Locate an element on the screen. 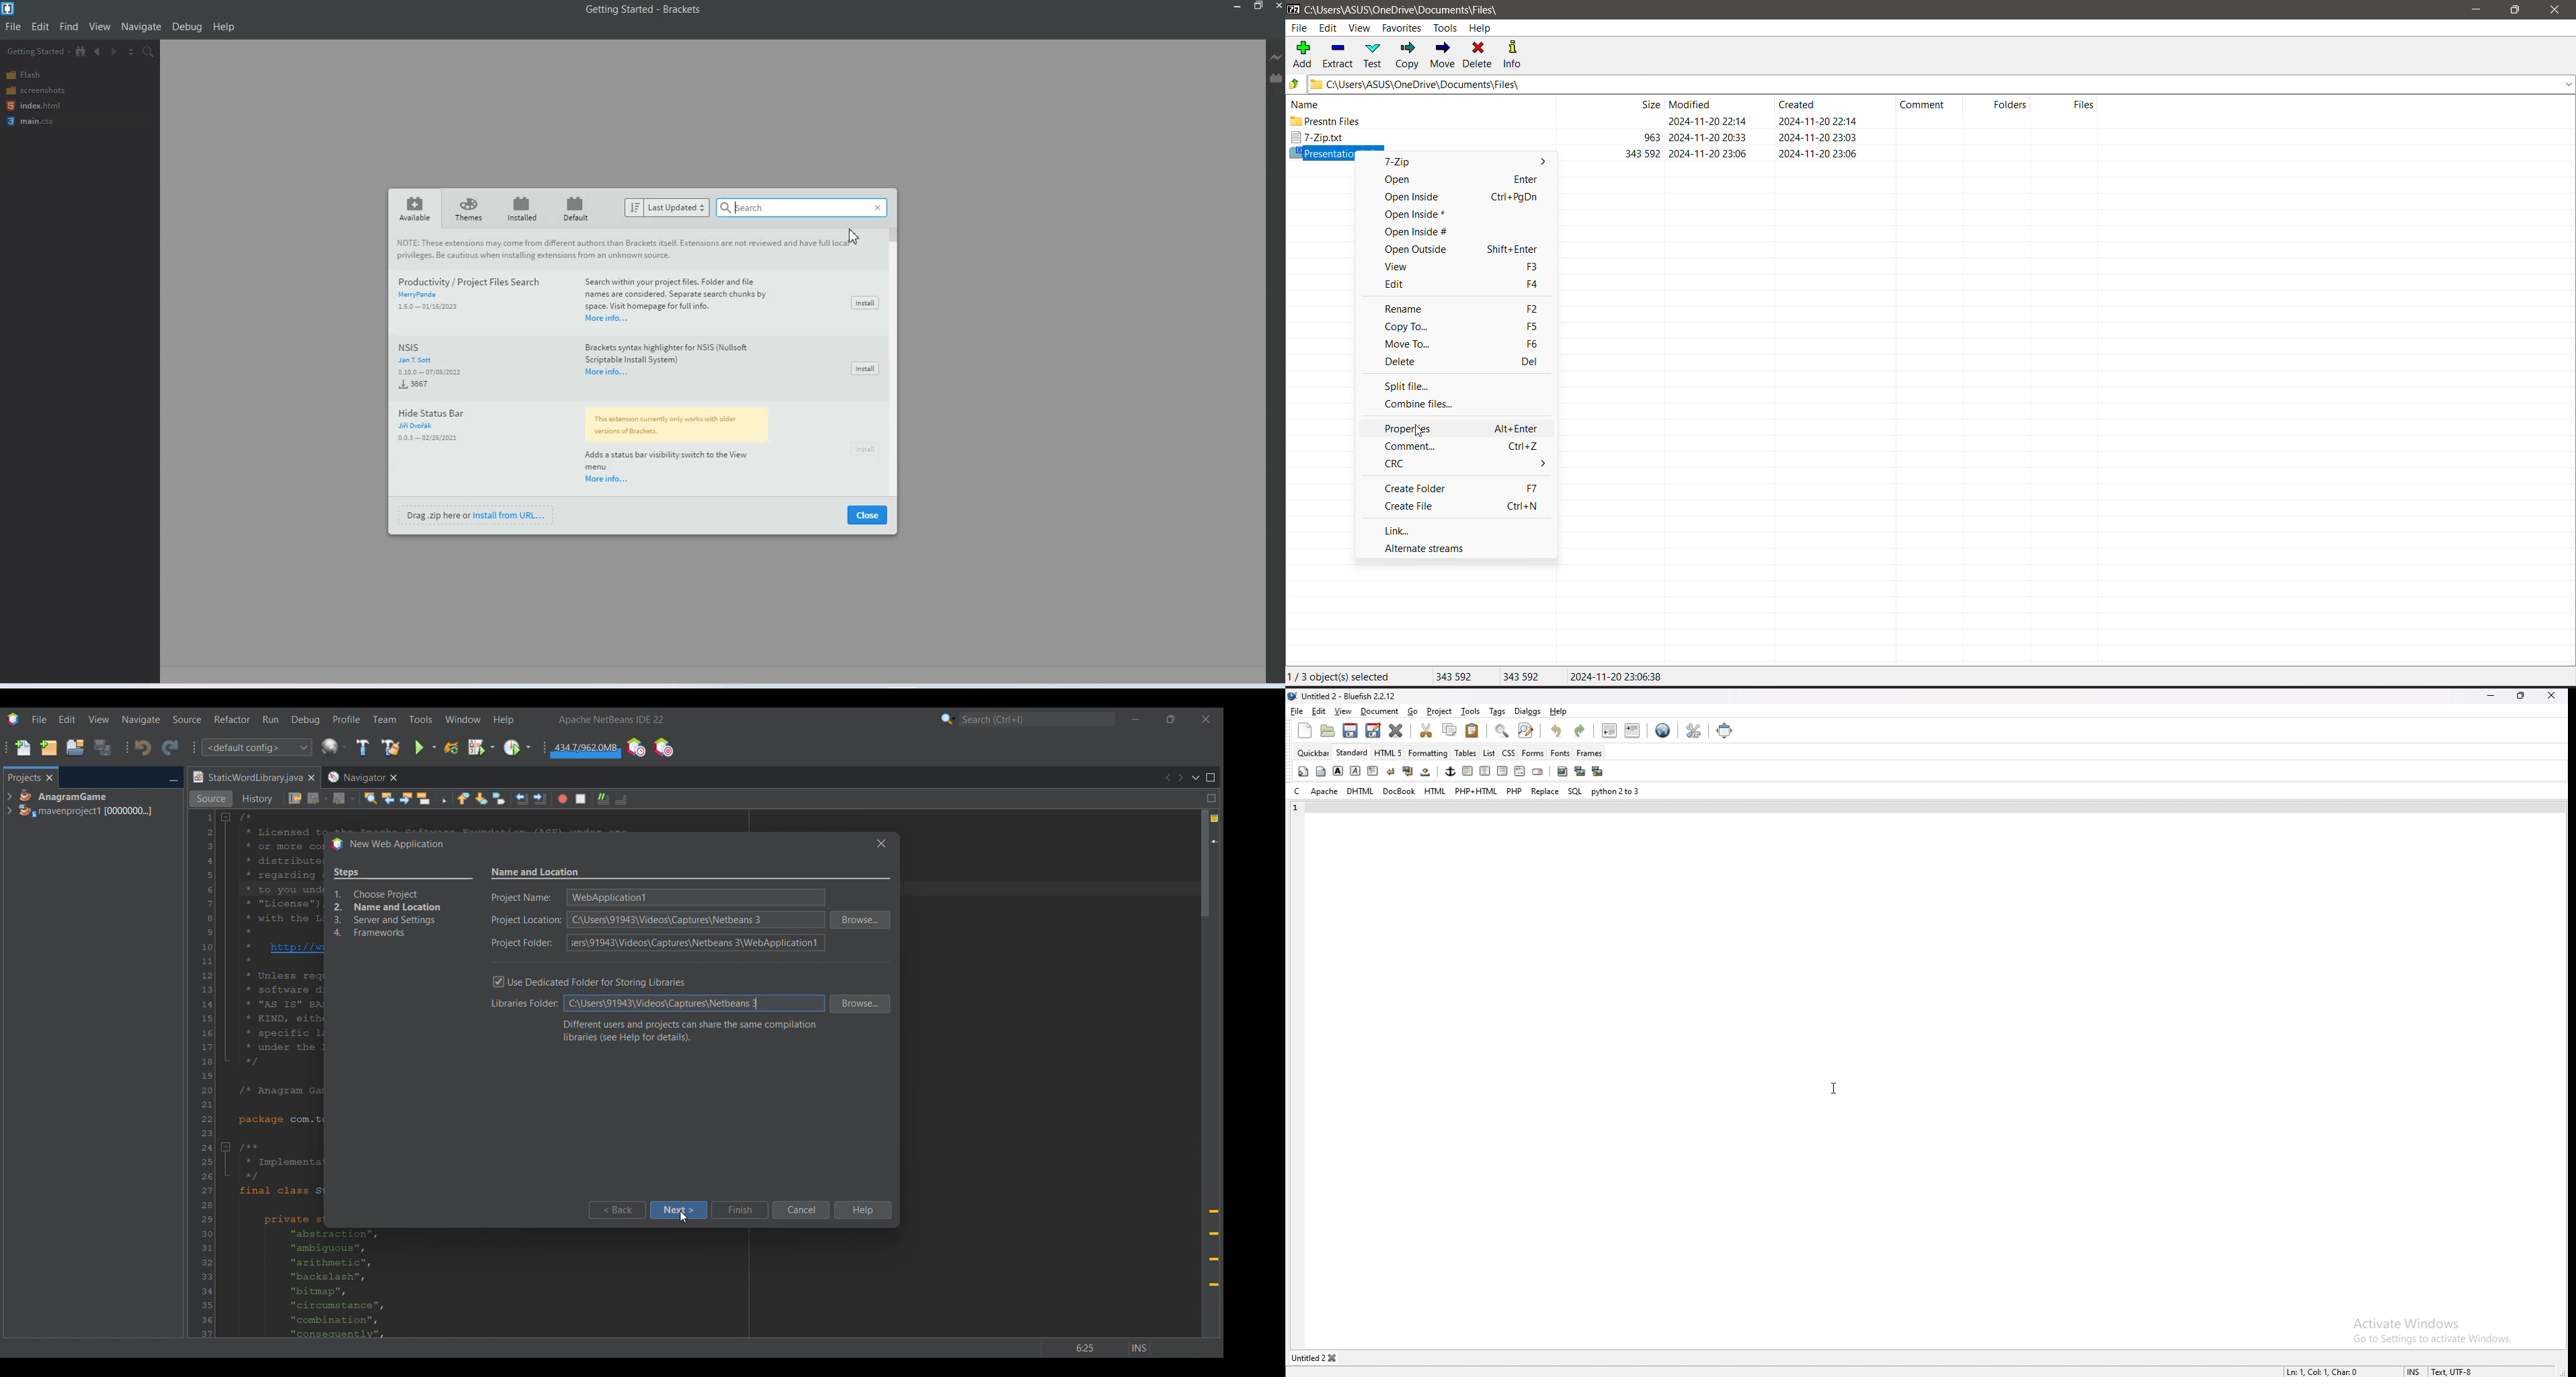 This screenshot has width=2576, height=1400. Index html is located at coordinates (46, 106).